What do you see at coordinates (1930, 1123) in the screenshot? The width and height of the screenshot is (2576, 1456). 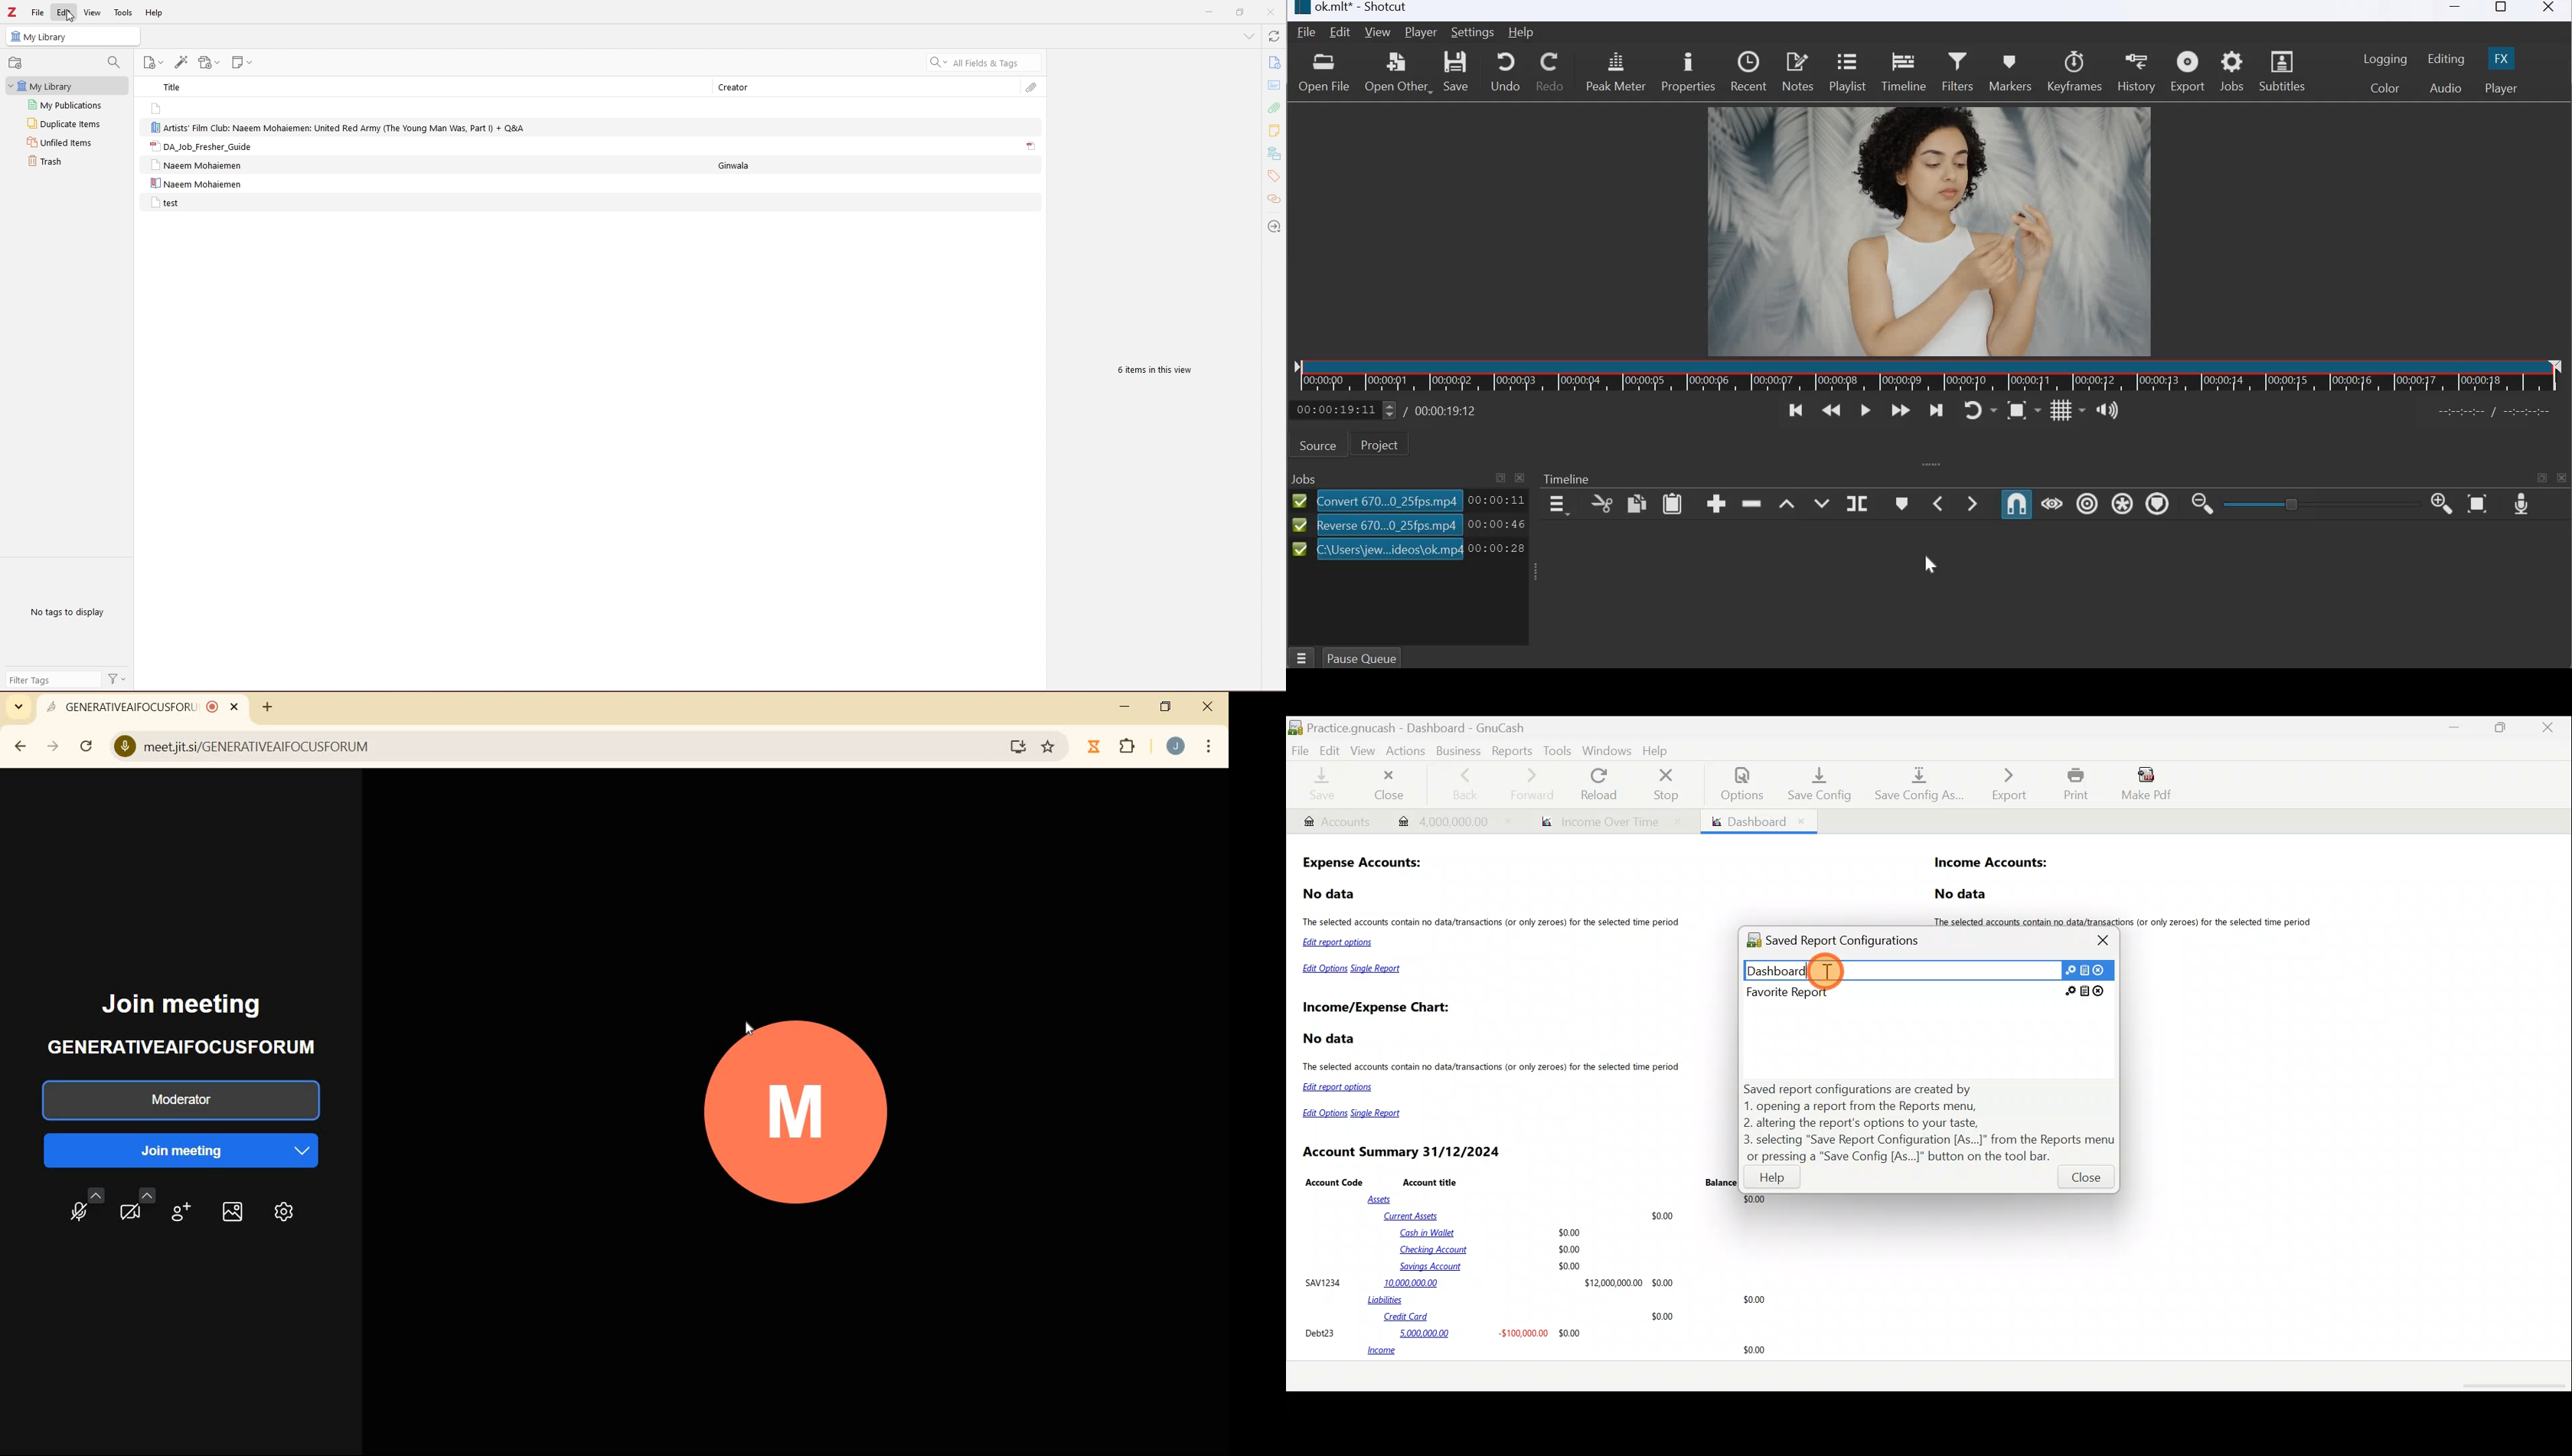 I see `Ways saved report configurations are created` at bounding box center [1930, 1123].